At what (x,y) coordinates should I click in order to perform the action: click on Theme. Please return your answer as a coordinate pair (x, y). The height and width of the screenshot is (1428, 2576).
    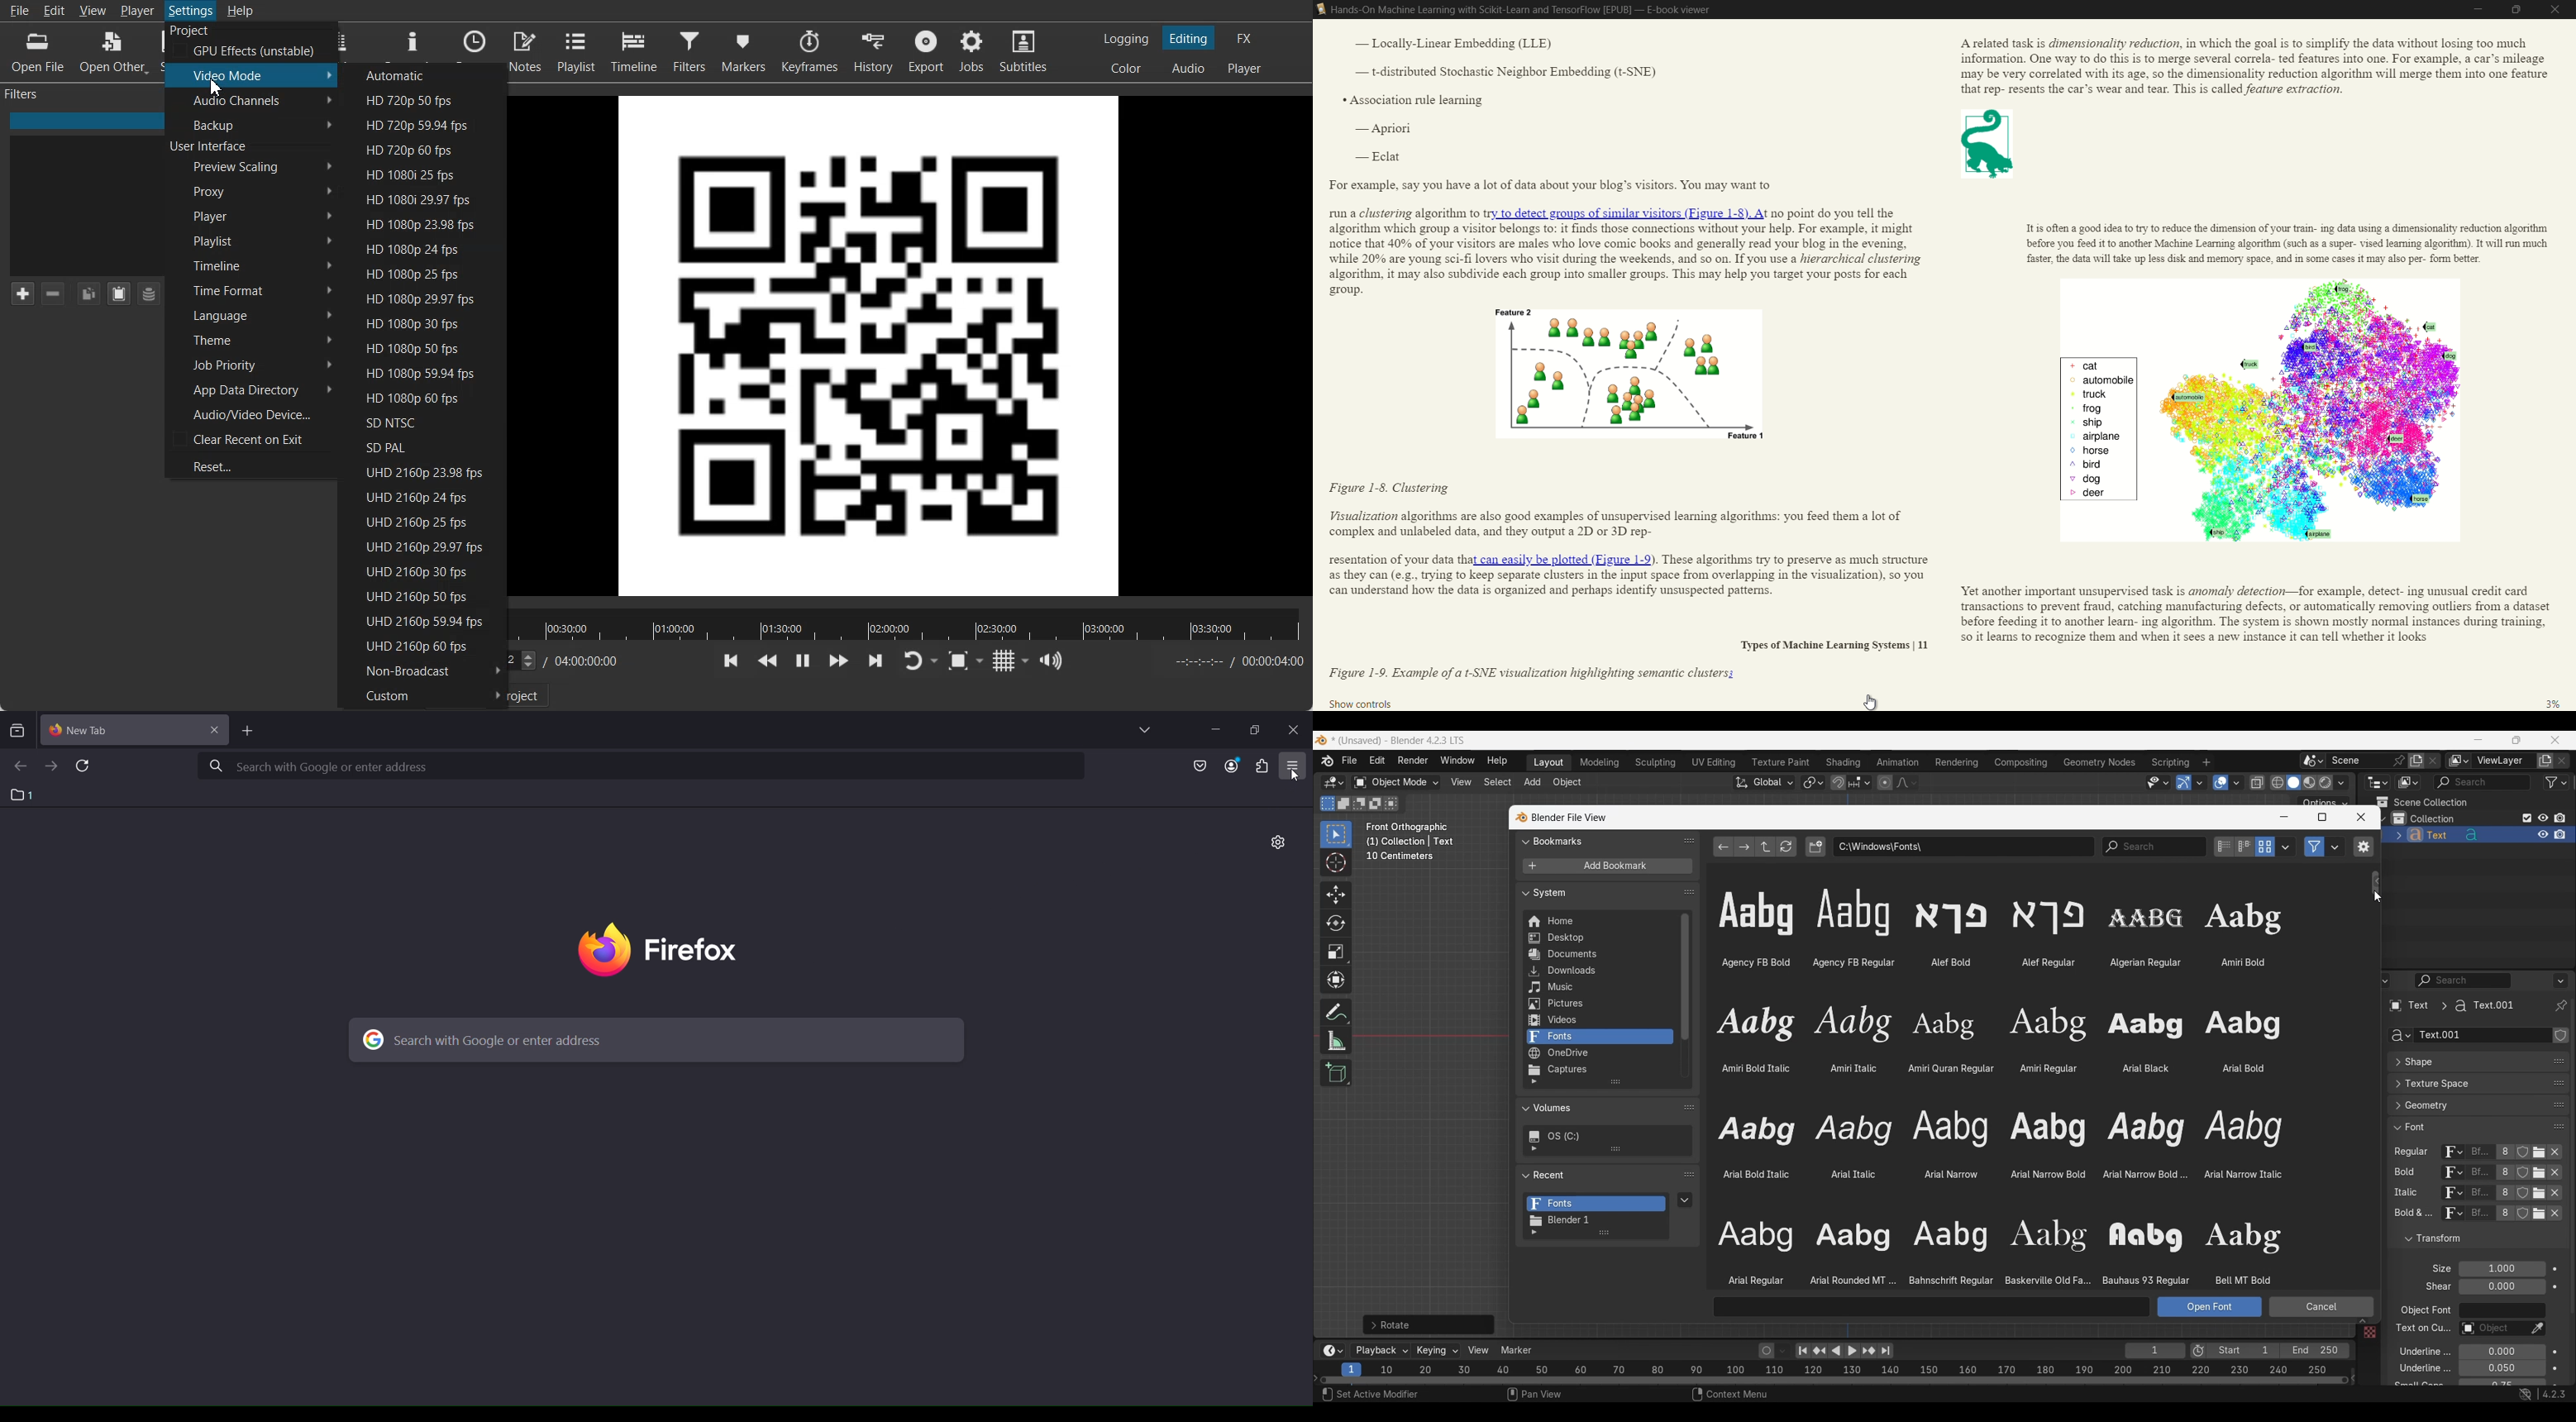
    Looking at the image, I should click on (250, 339).